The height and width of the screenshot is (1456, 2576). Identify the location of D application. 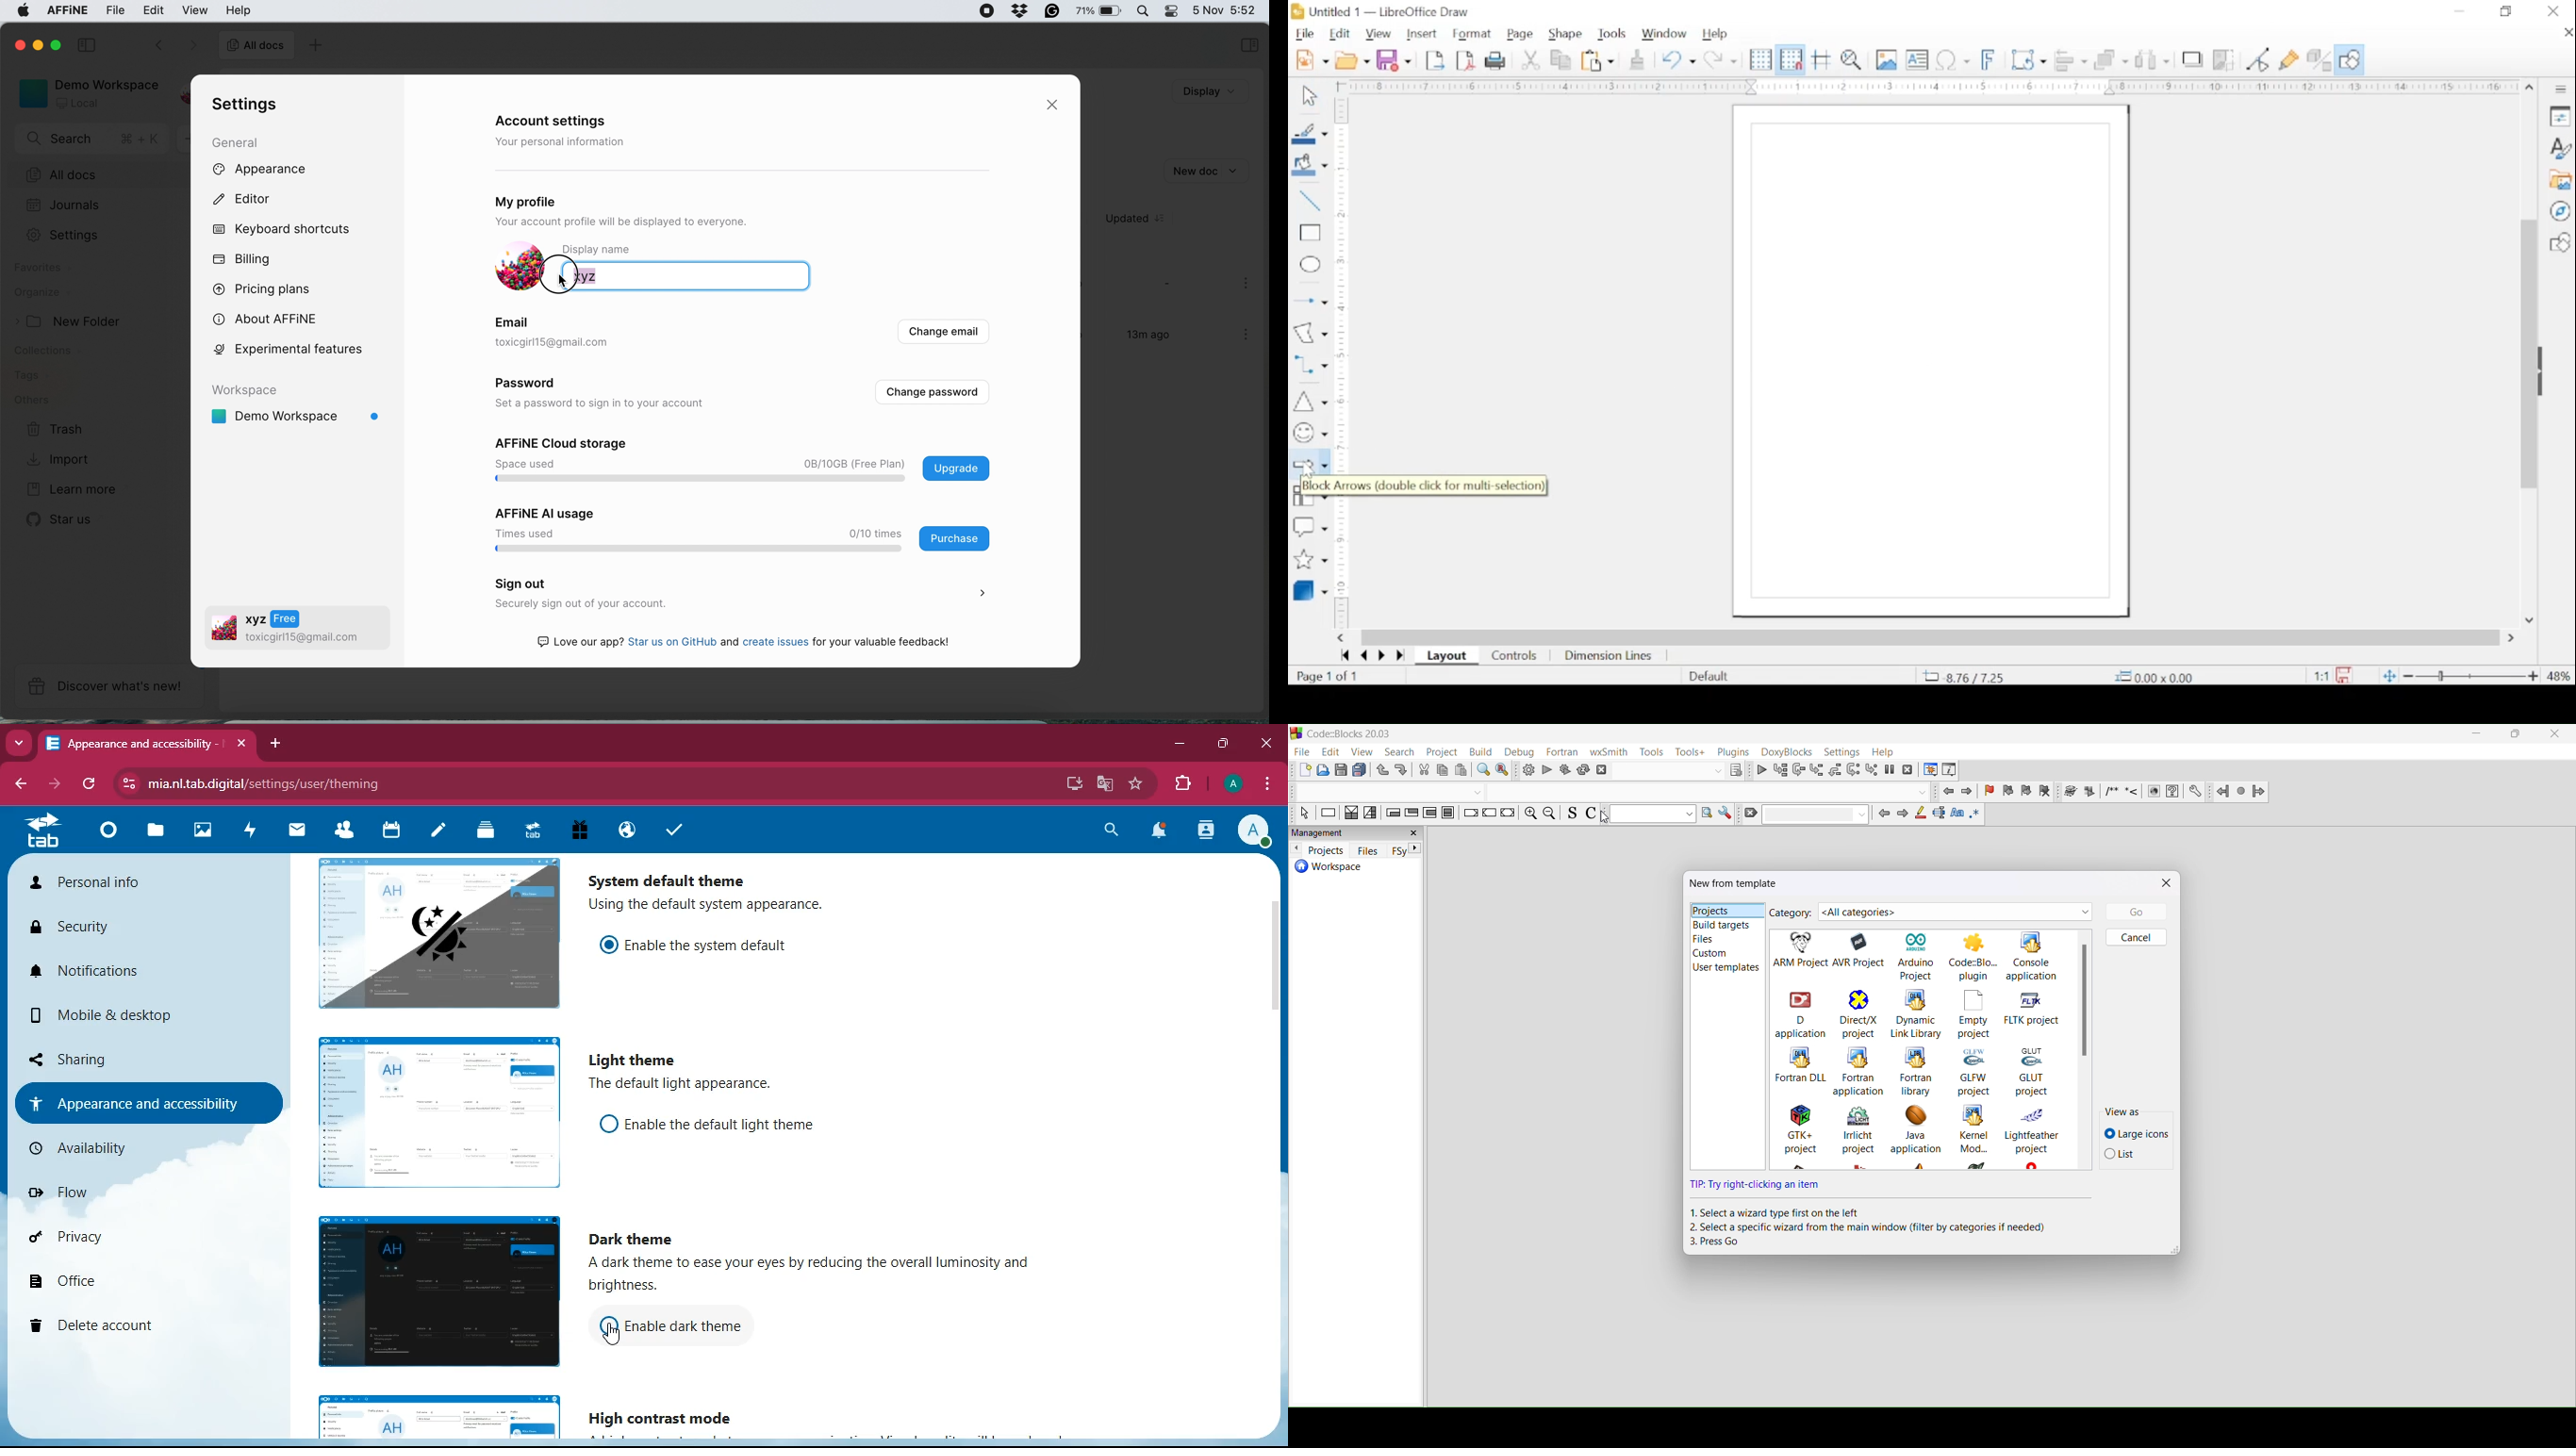
(1799, 1013).